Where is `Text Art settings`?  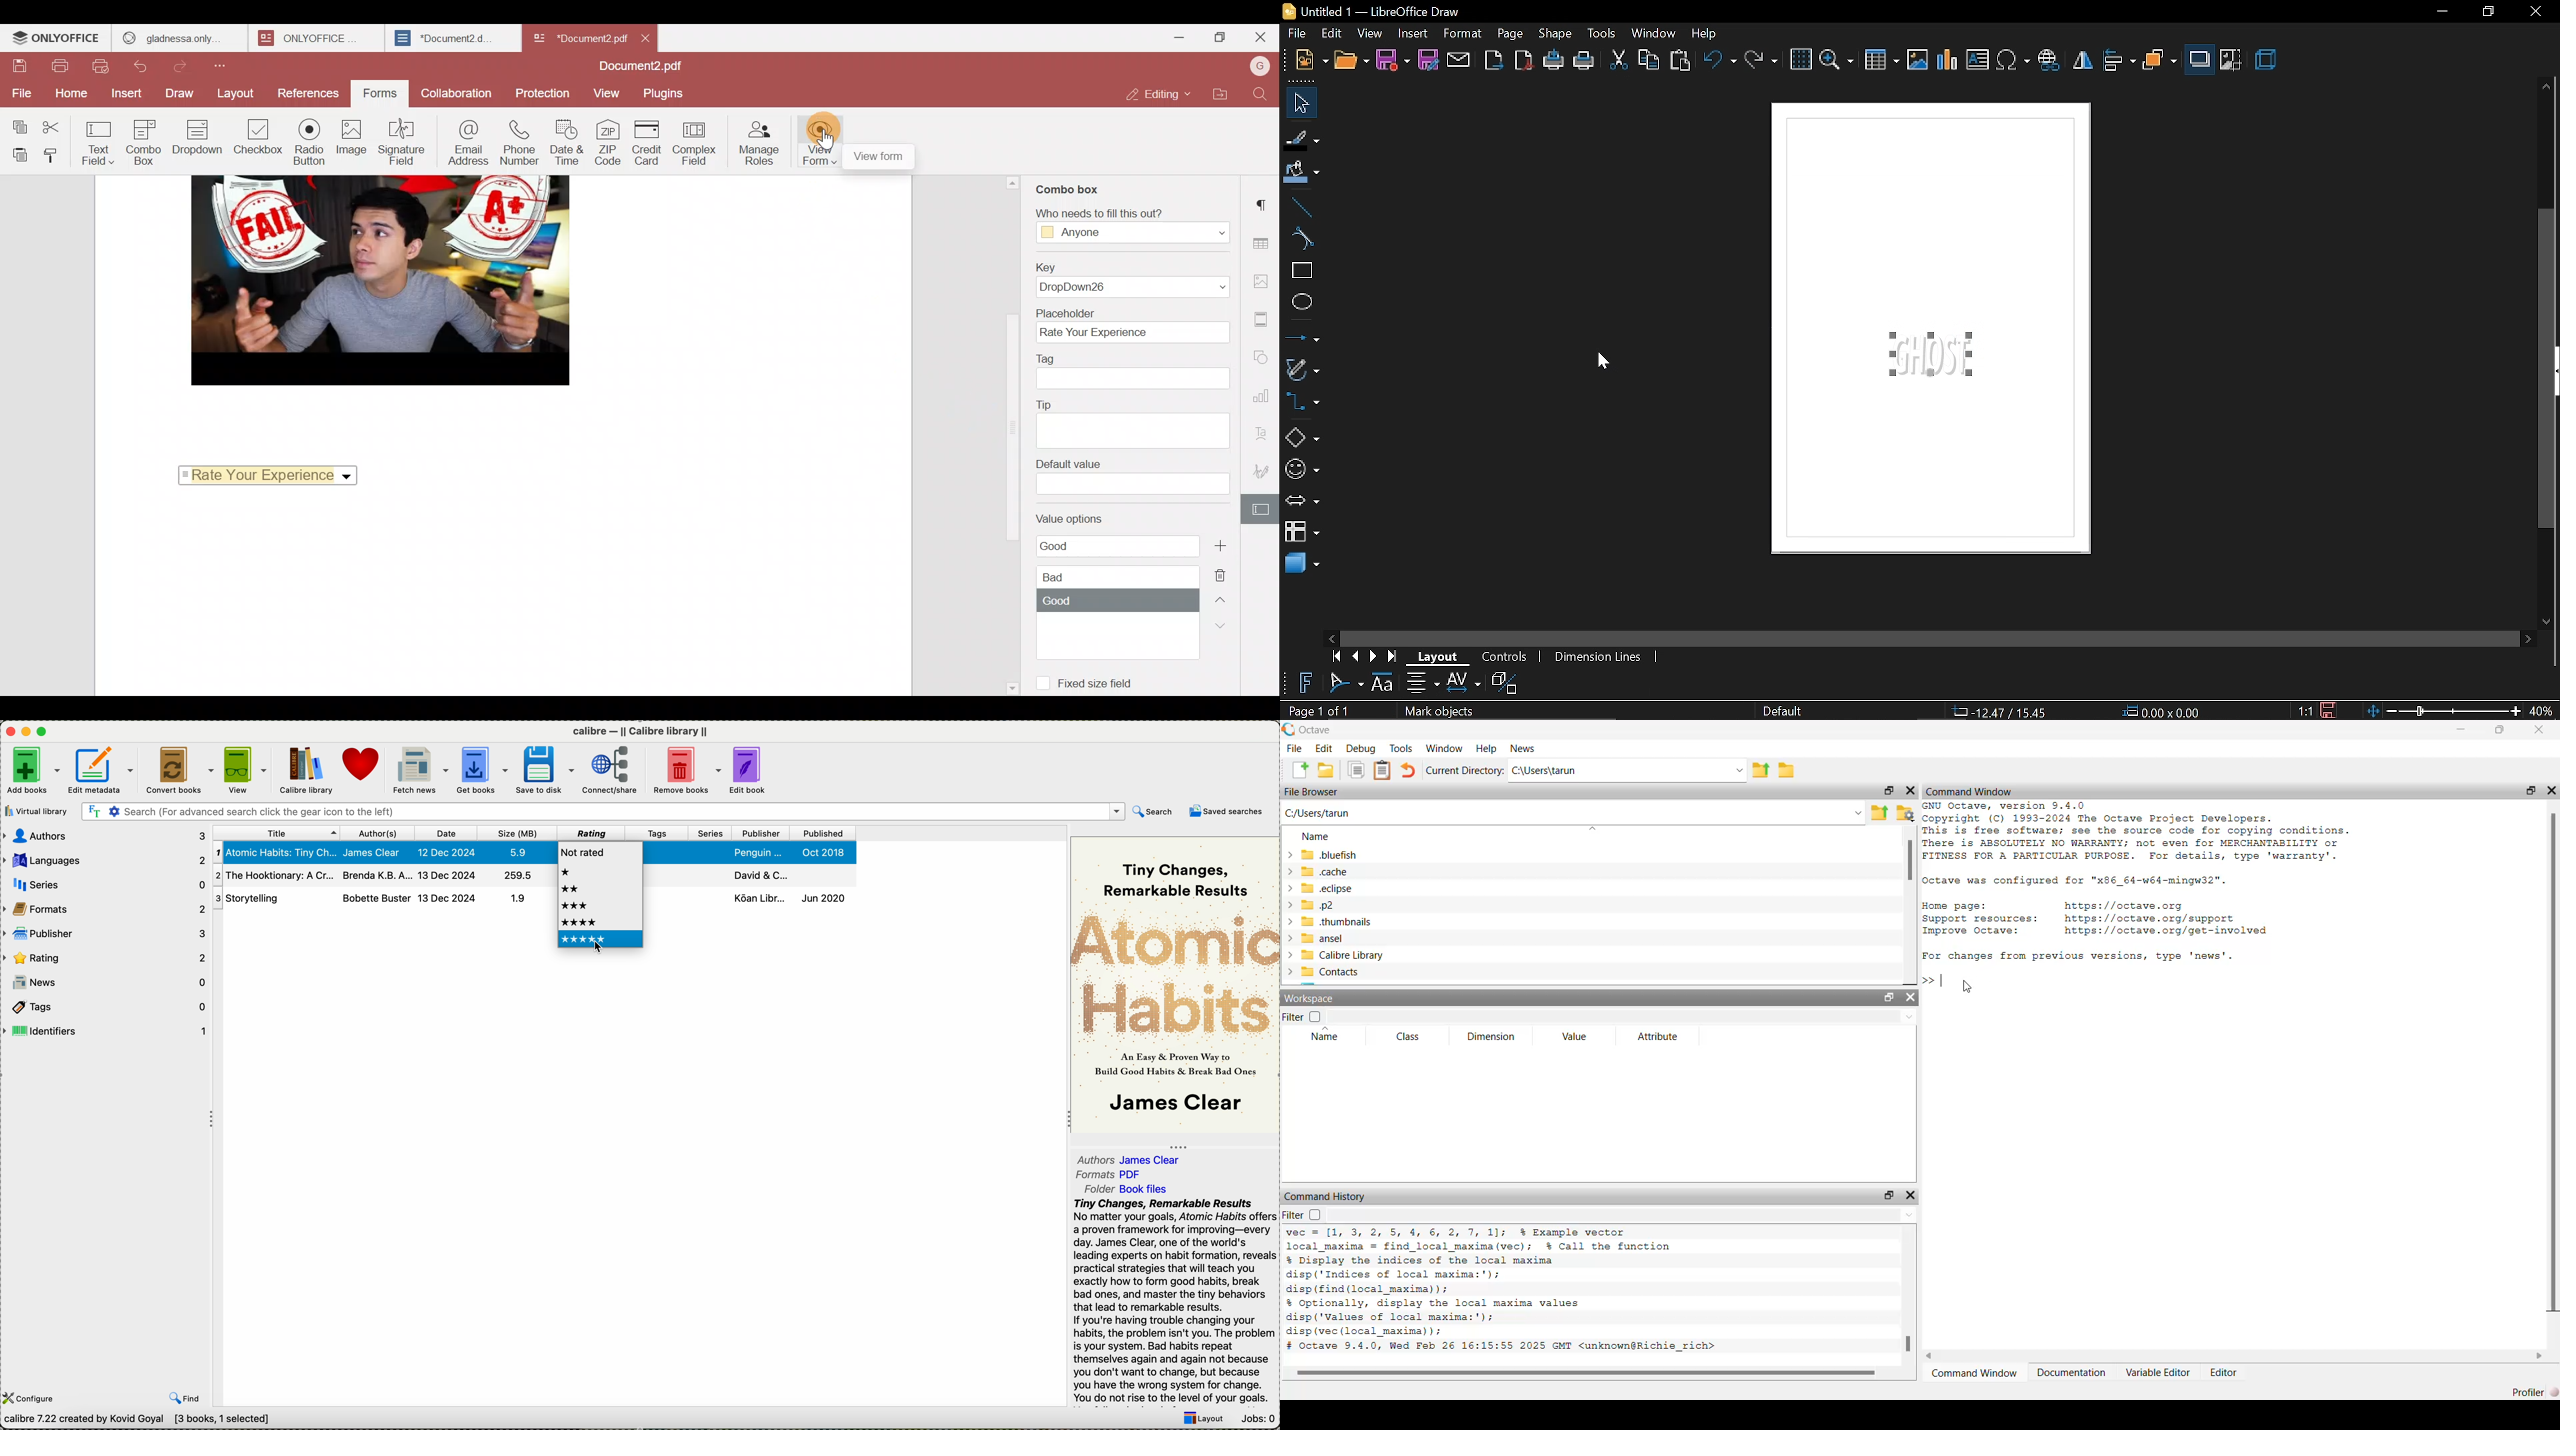
Text Art settings is located at coordinates (1264, 432).